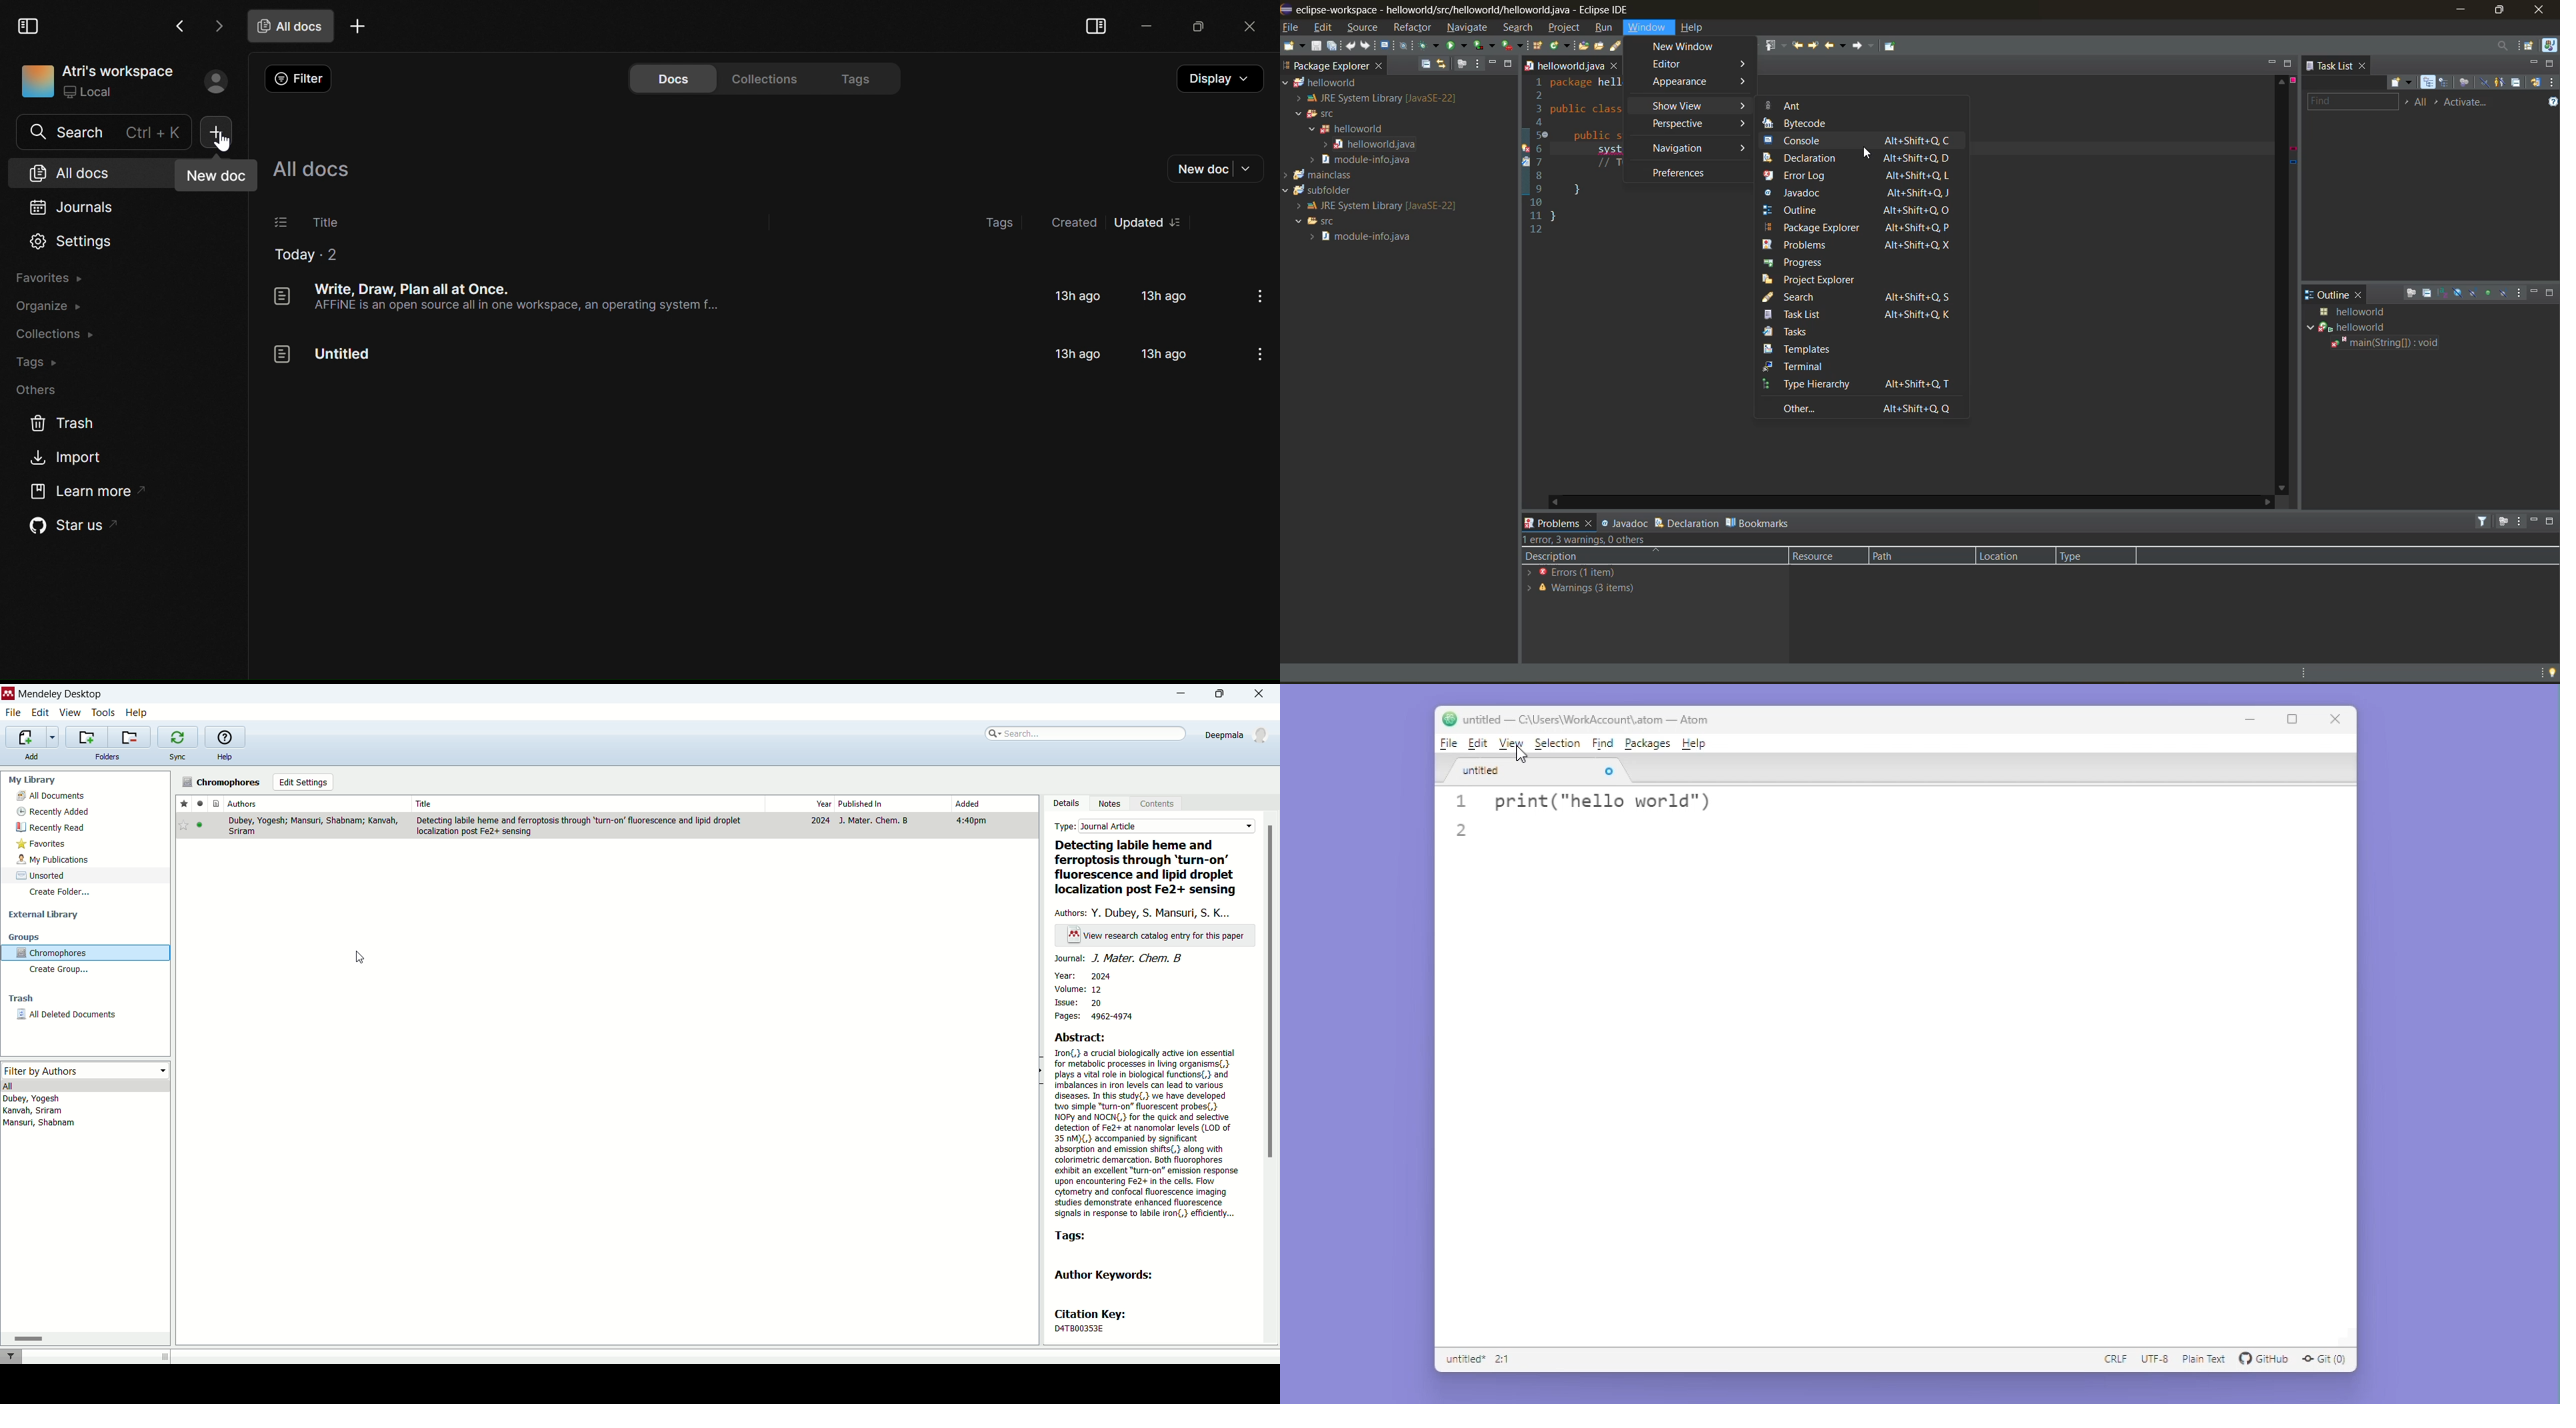 This screenshot has width=2576, height=1428. I want to click on Tags, so click(37, 361).